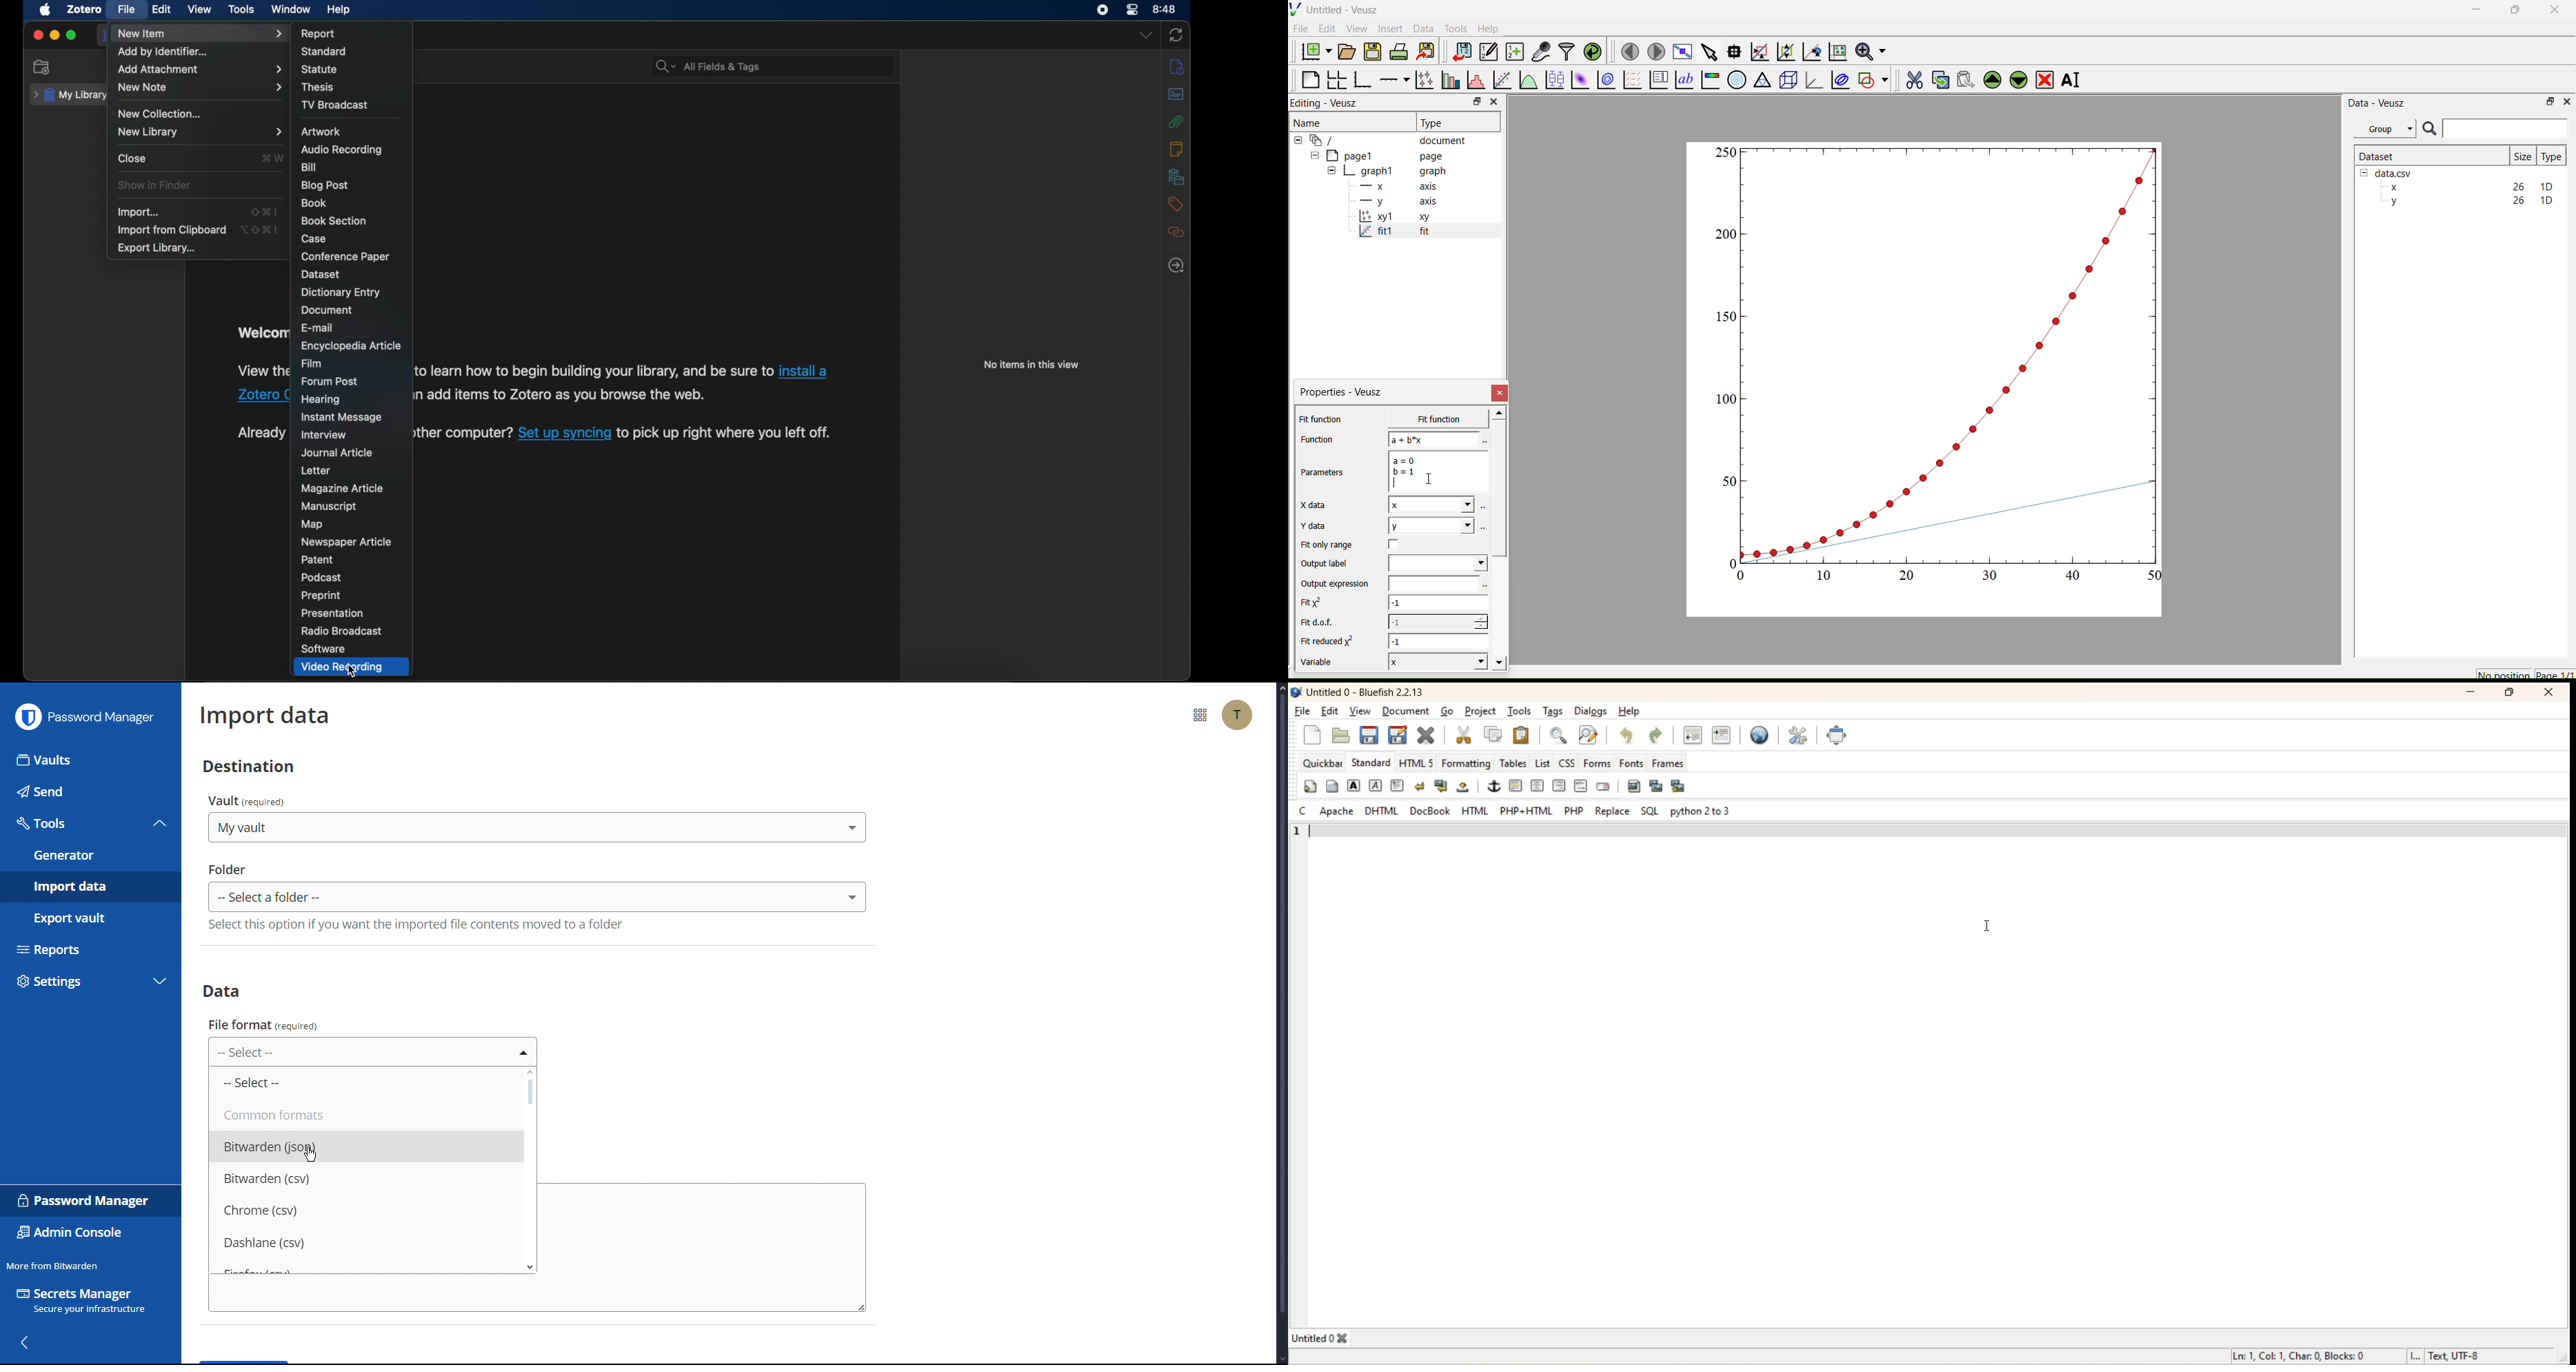  I want to click on tools, so click(241, 9).